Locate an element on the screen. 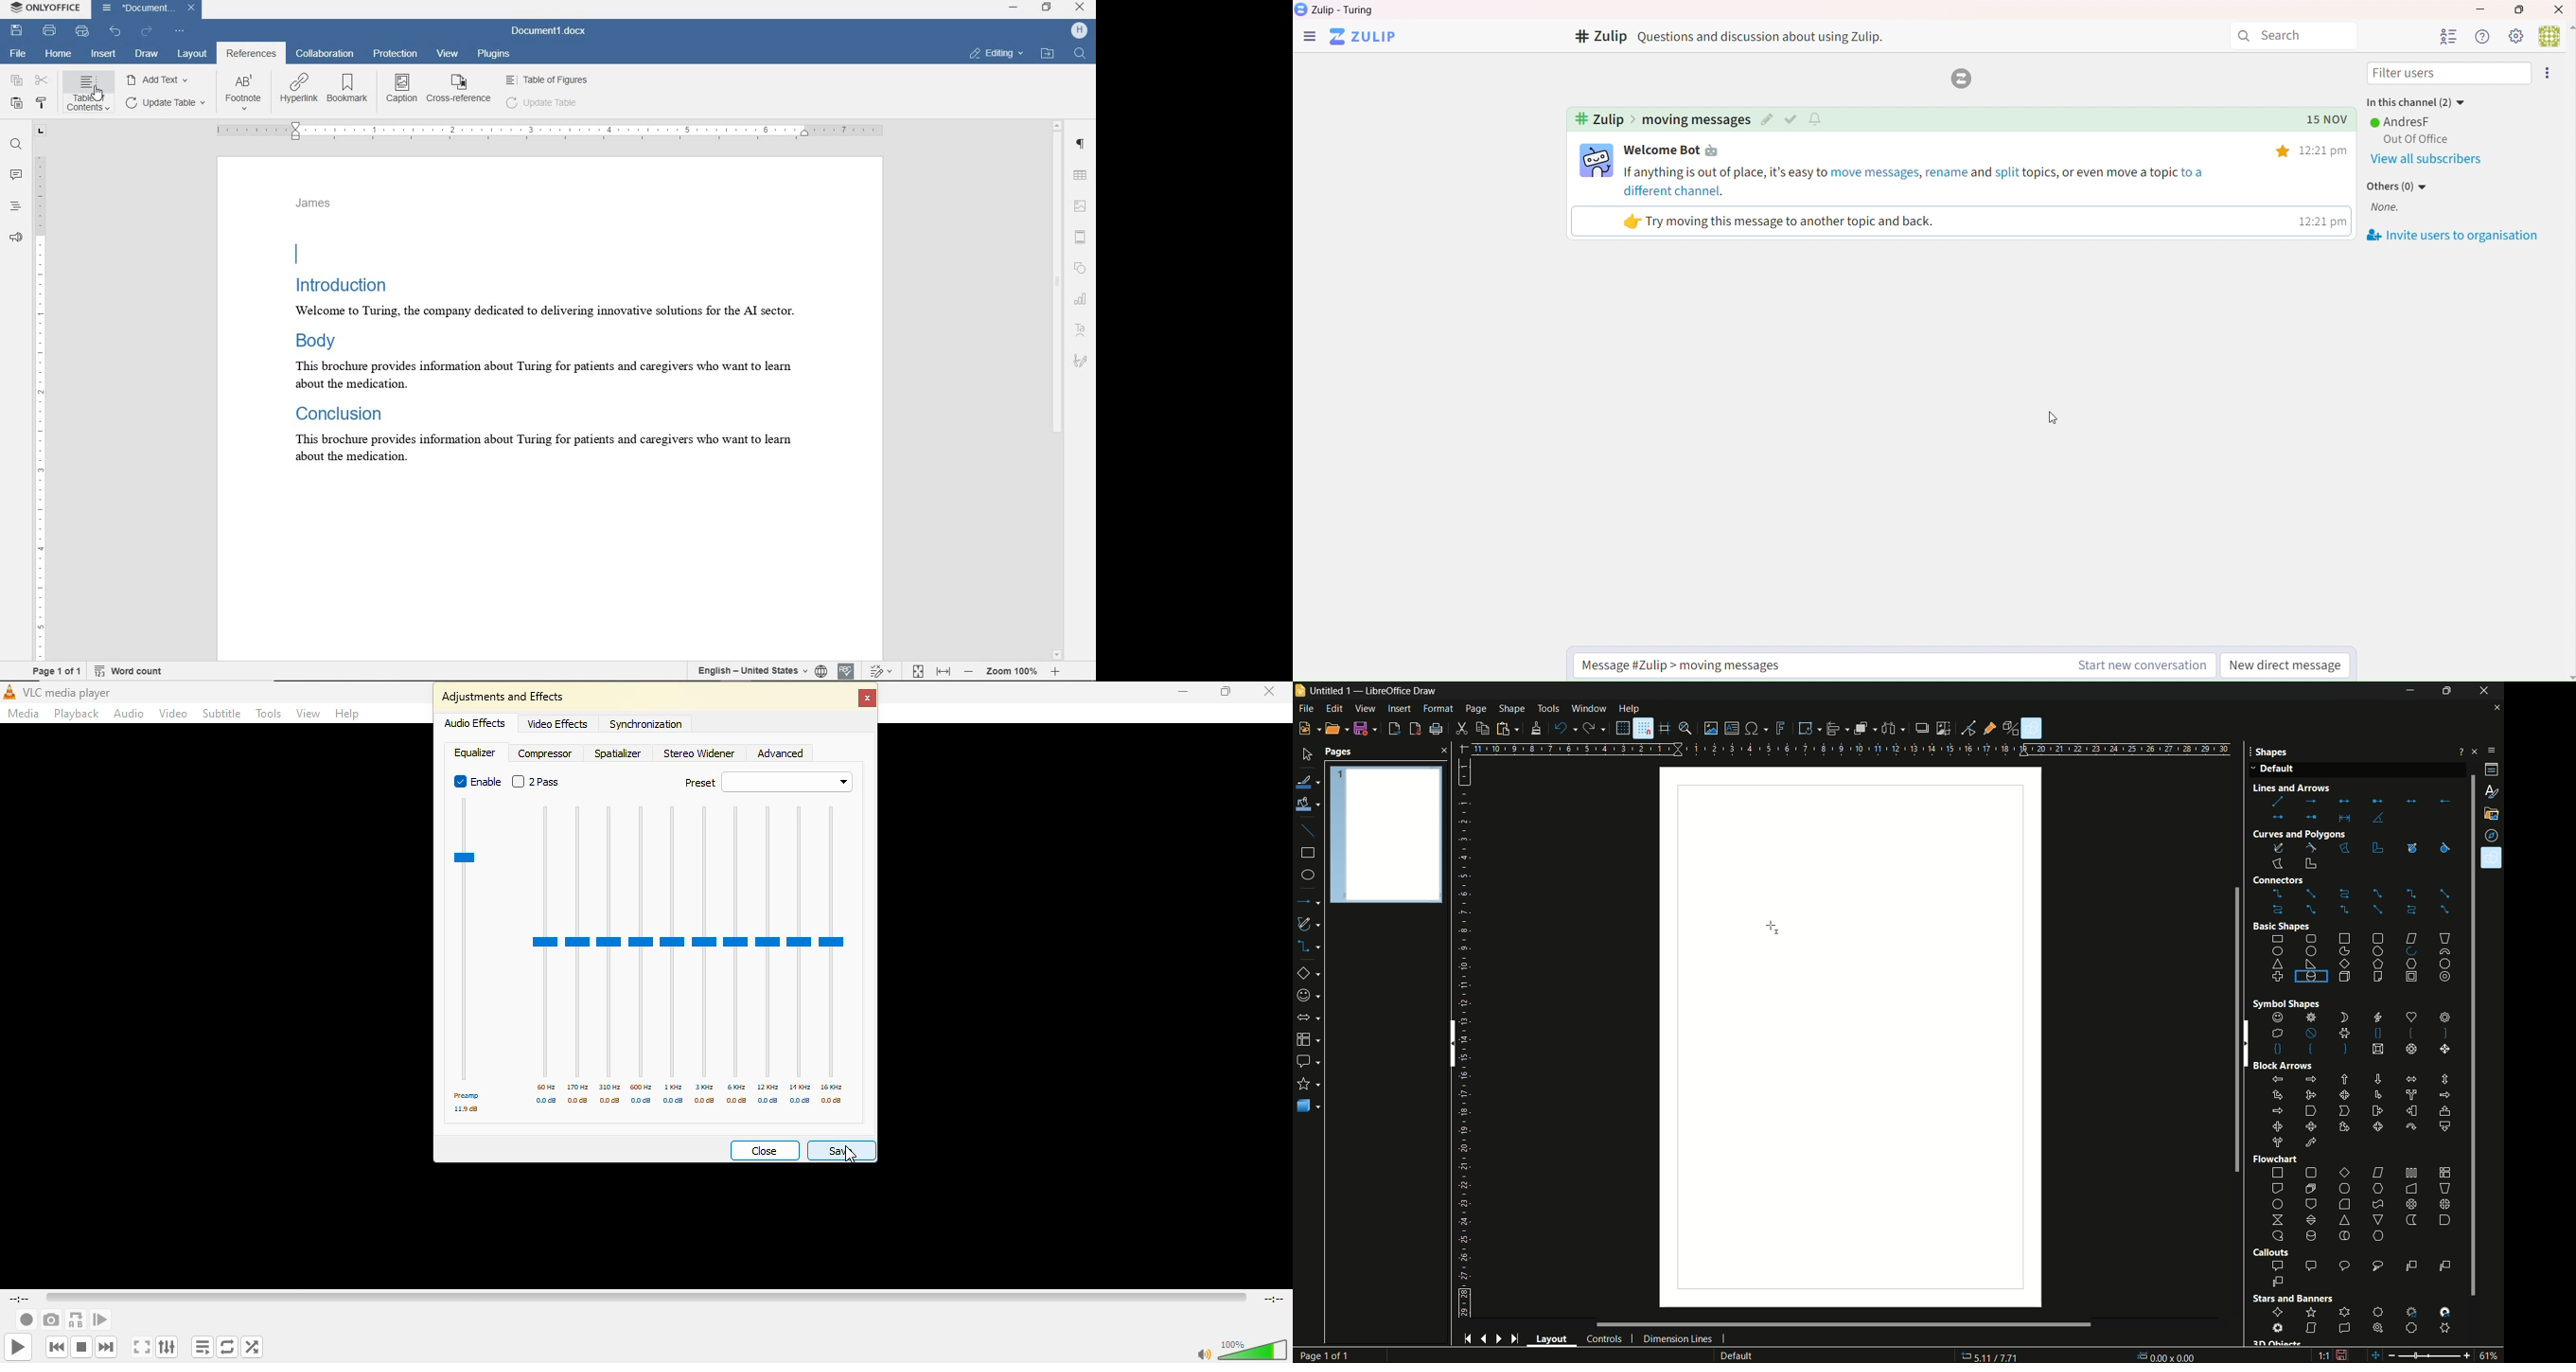 This screenshot has width=2576, height=1372. enable is located at coordinates (489, 782).